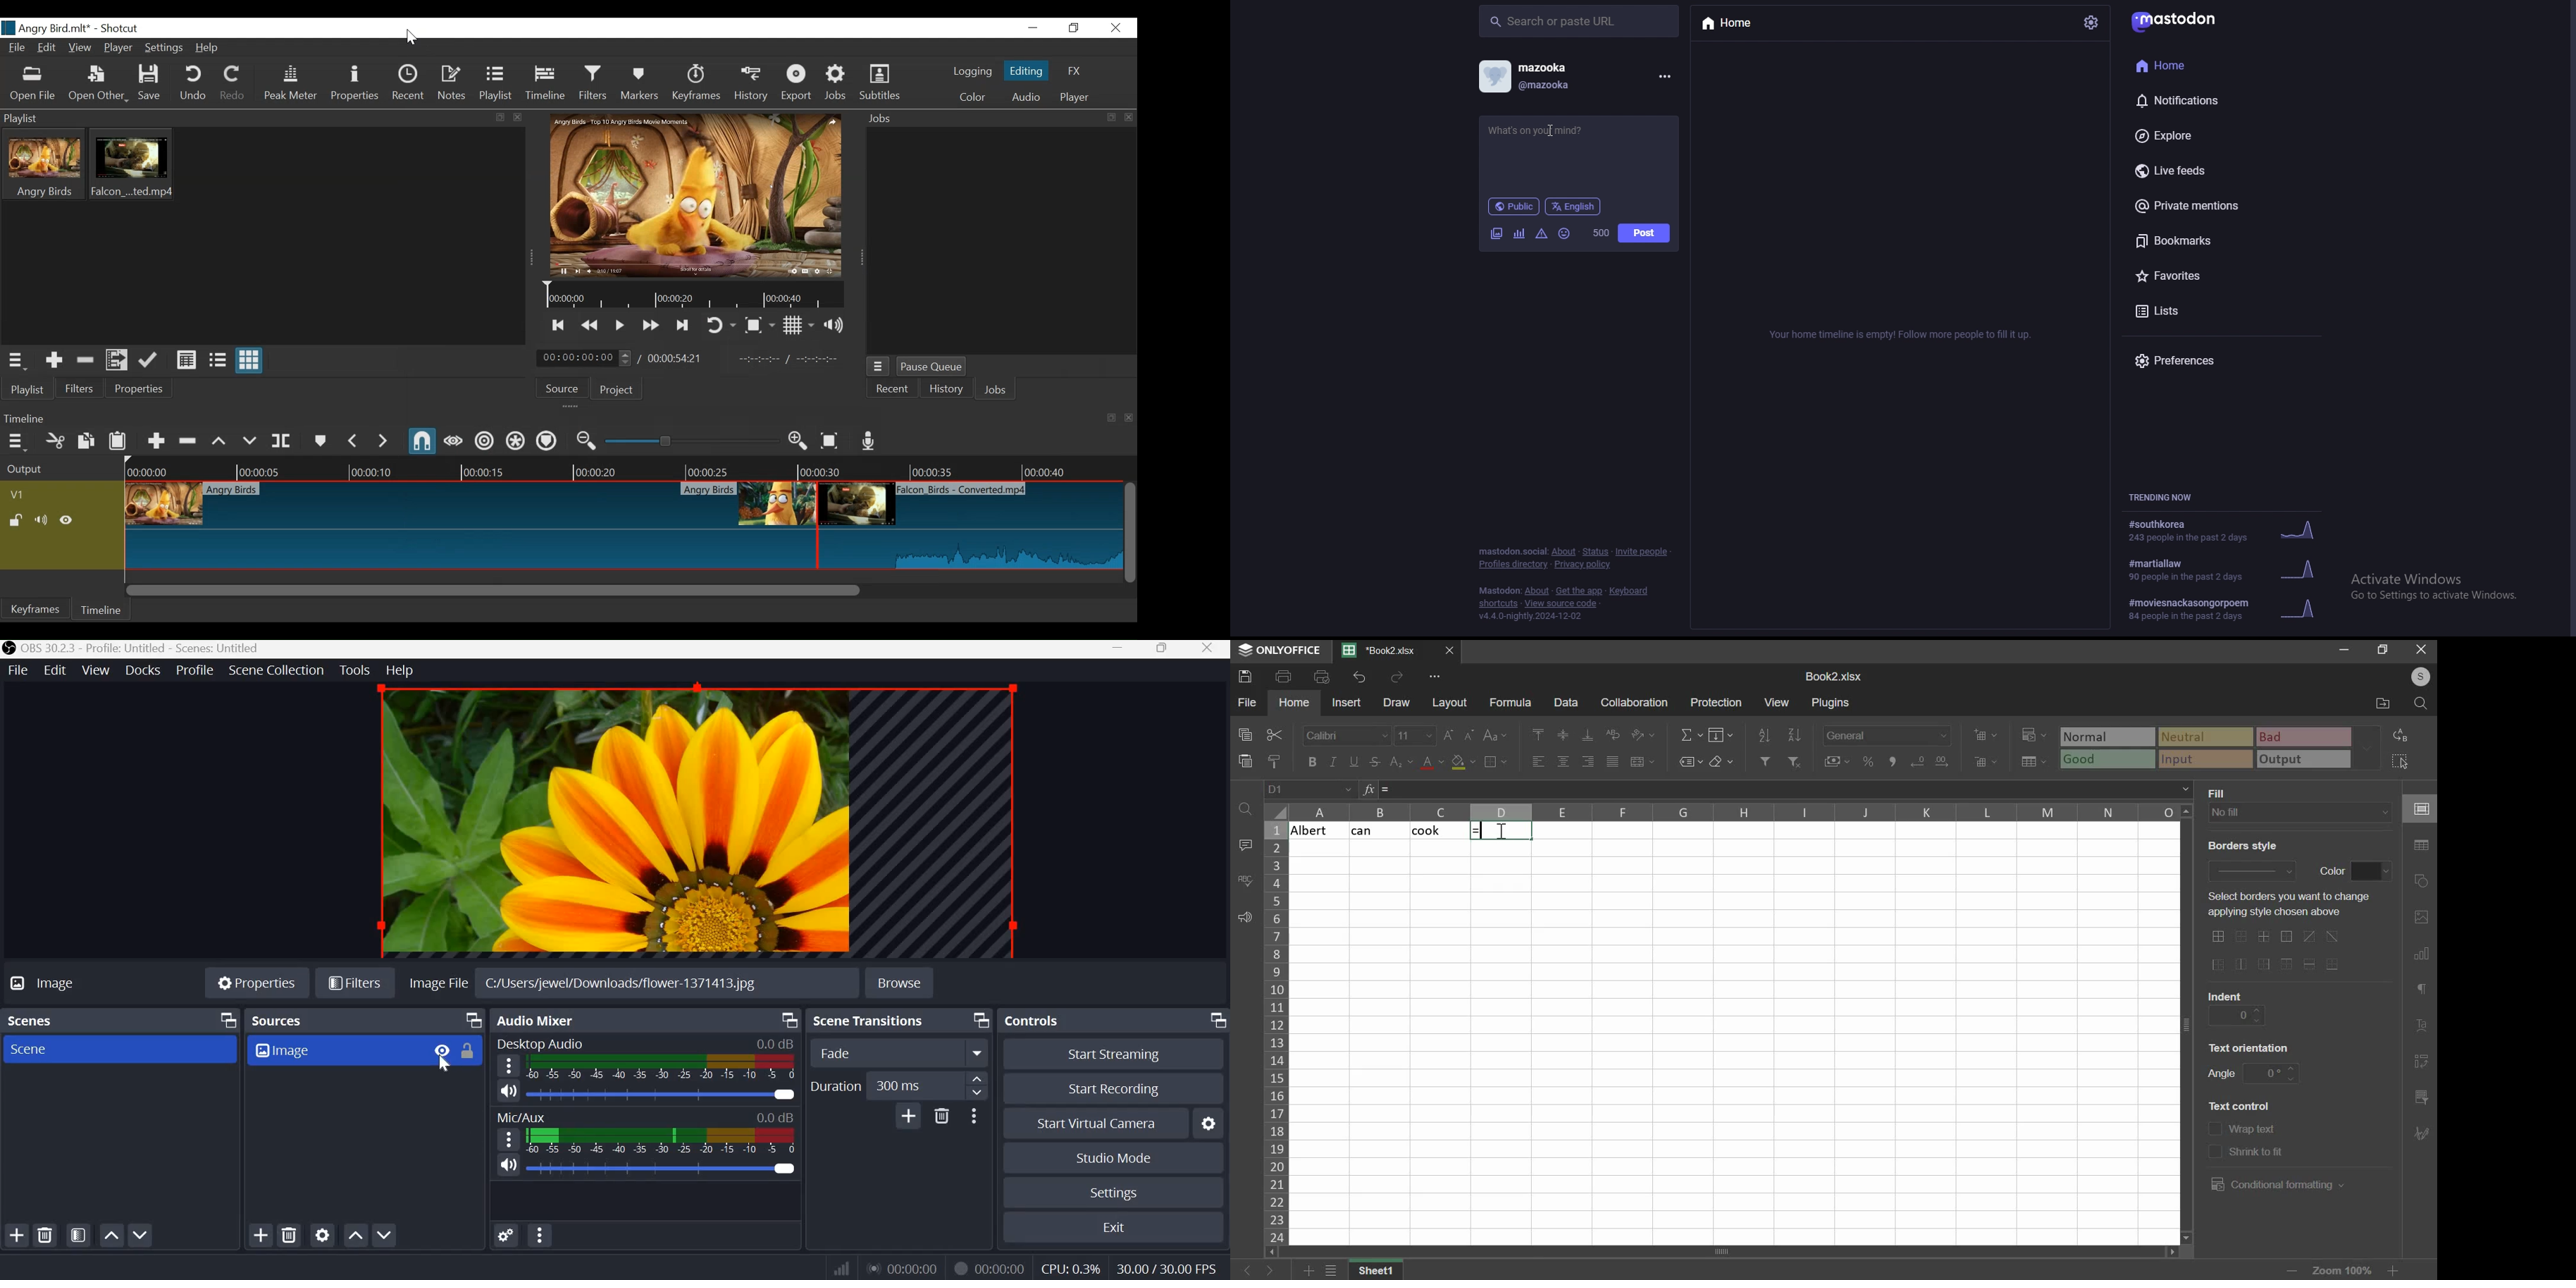 This screenshot has width=2576, height=1288. Describe the element at coordinates (2424, 882) in the screenshot. I see `shapes` at that location.